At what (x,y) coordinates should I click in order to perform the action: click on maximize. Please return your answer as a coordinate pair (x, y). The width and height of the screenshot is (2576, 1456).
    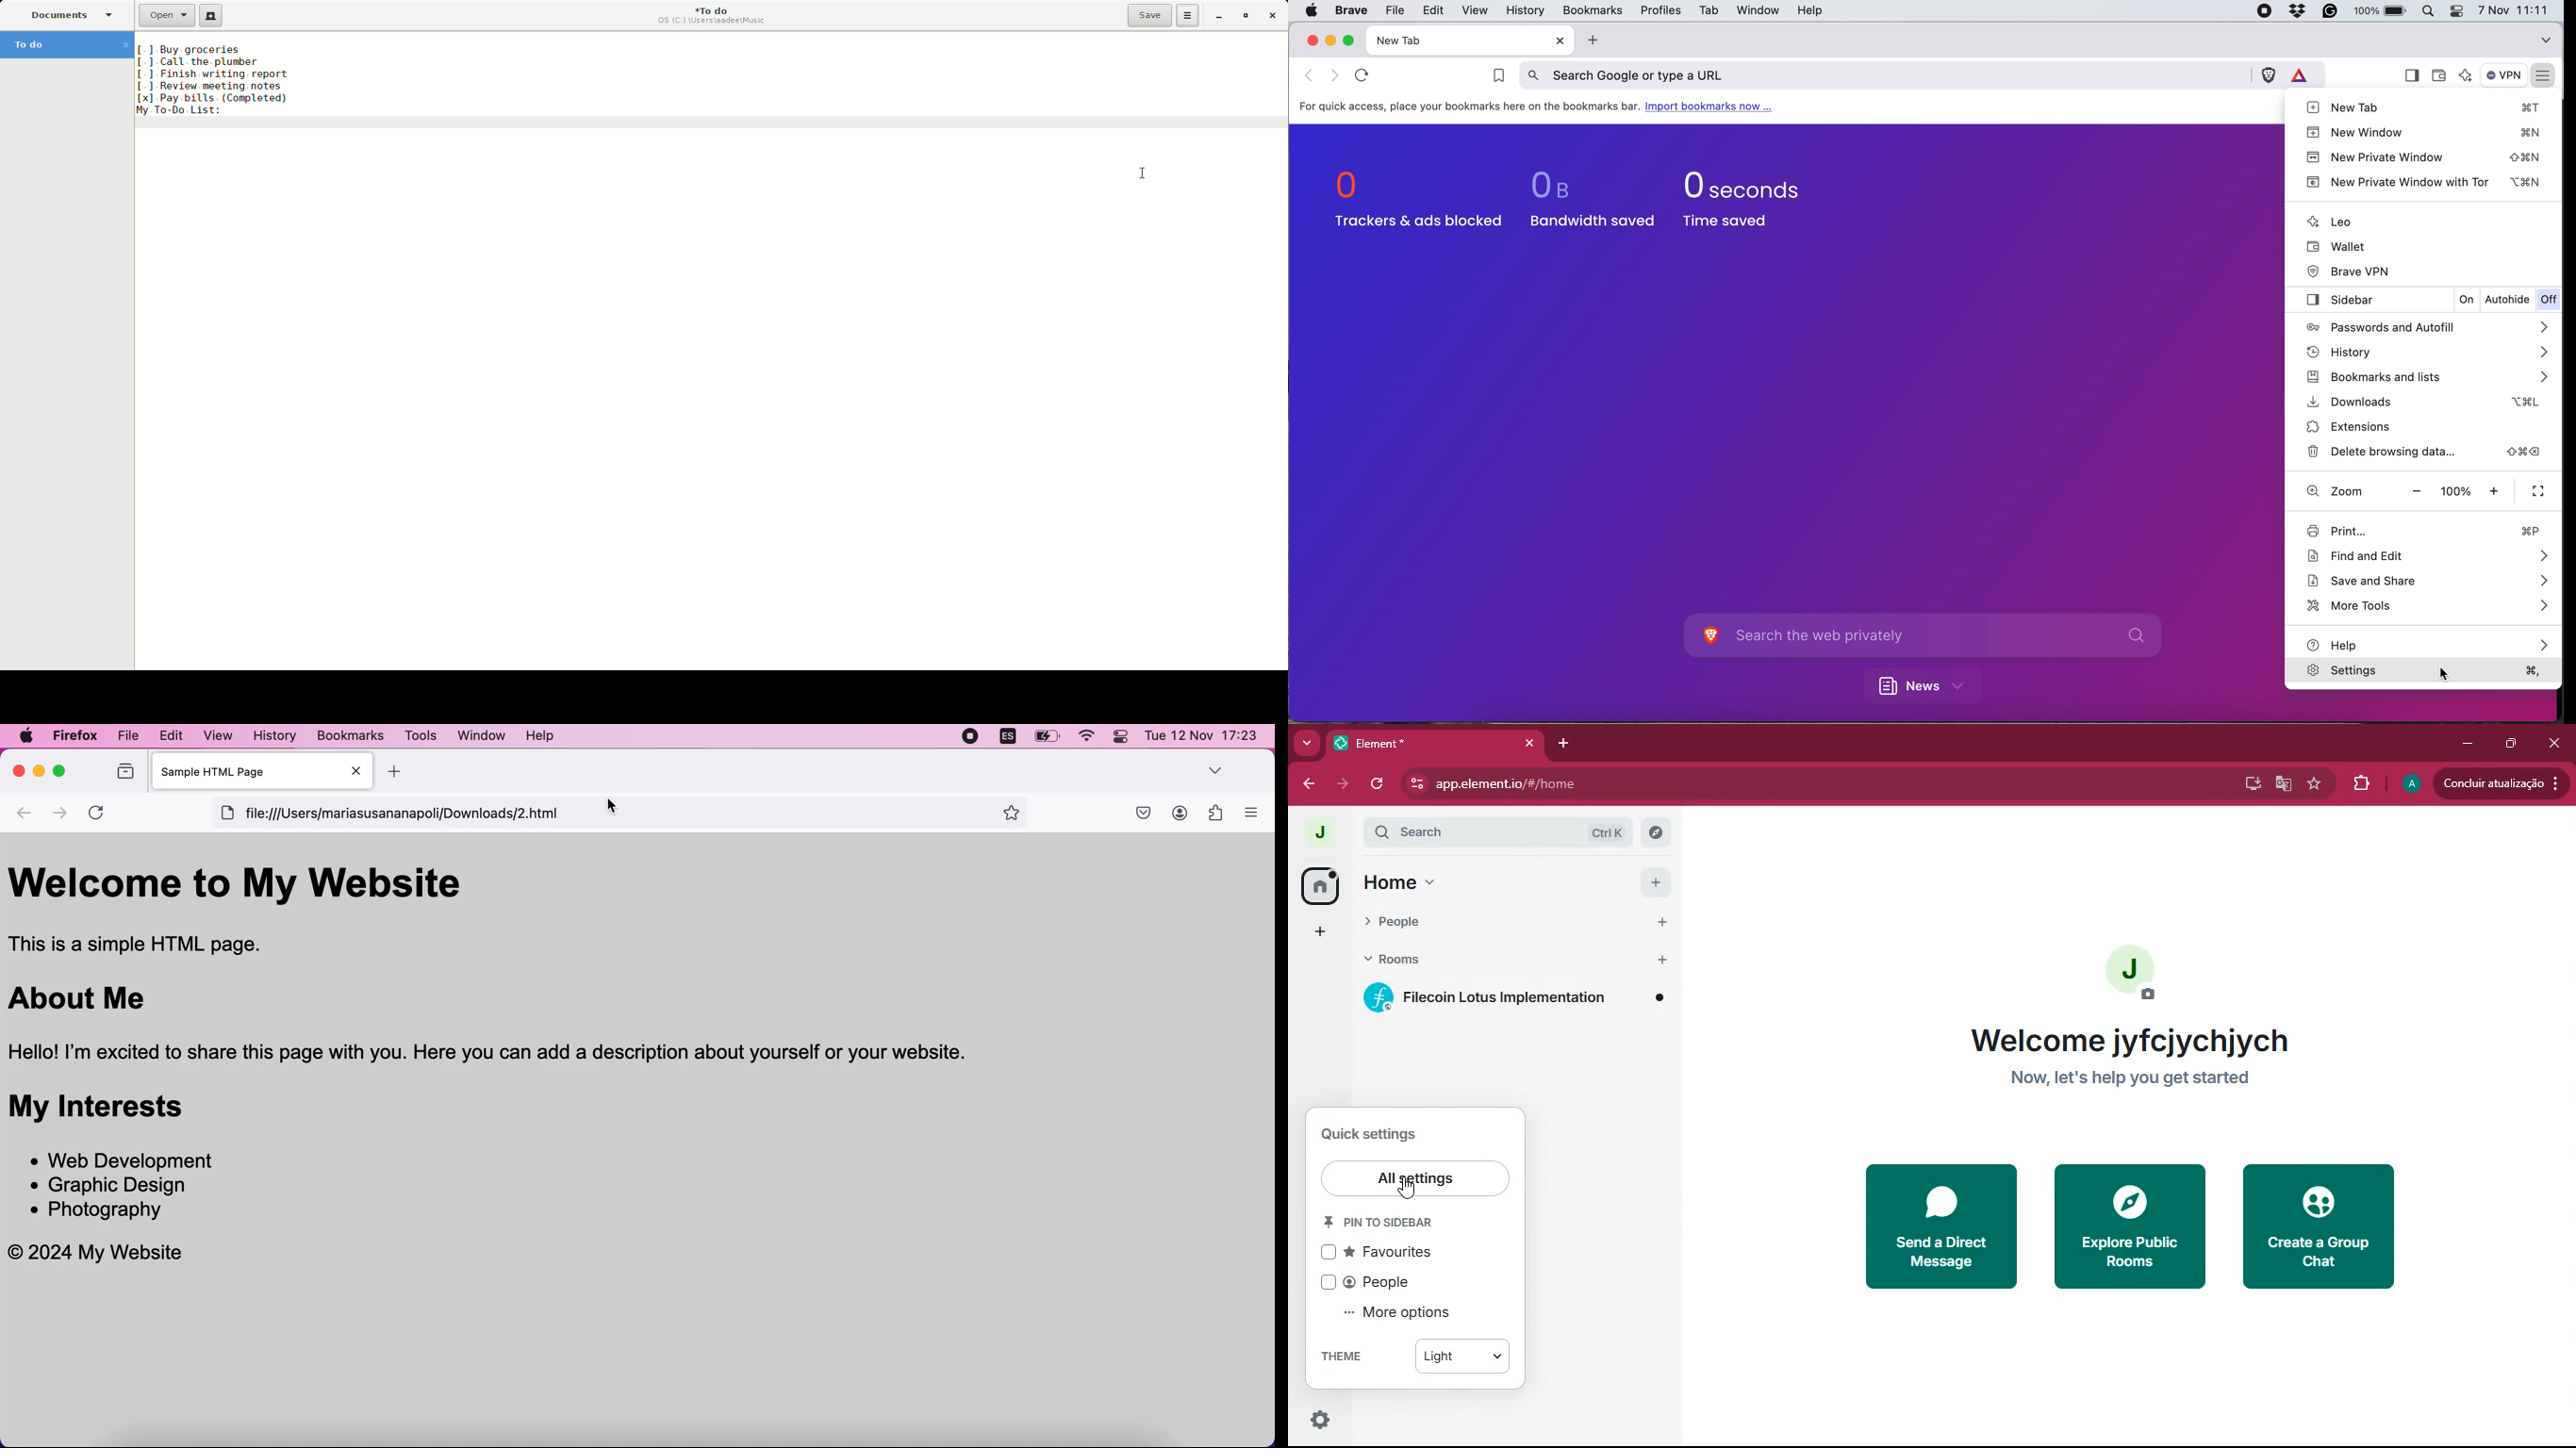
    Looking at the image, I should click on (2509, 742).